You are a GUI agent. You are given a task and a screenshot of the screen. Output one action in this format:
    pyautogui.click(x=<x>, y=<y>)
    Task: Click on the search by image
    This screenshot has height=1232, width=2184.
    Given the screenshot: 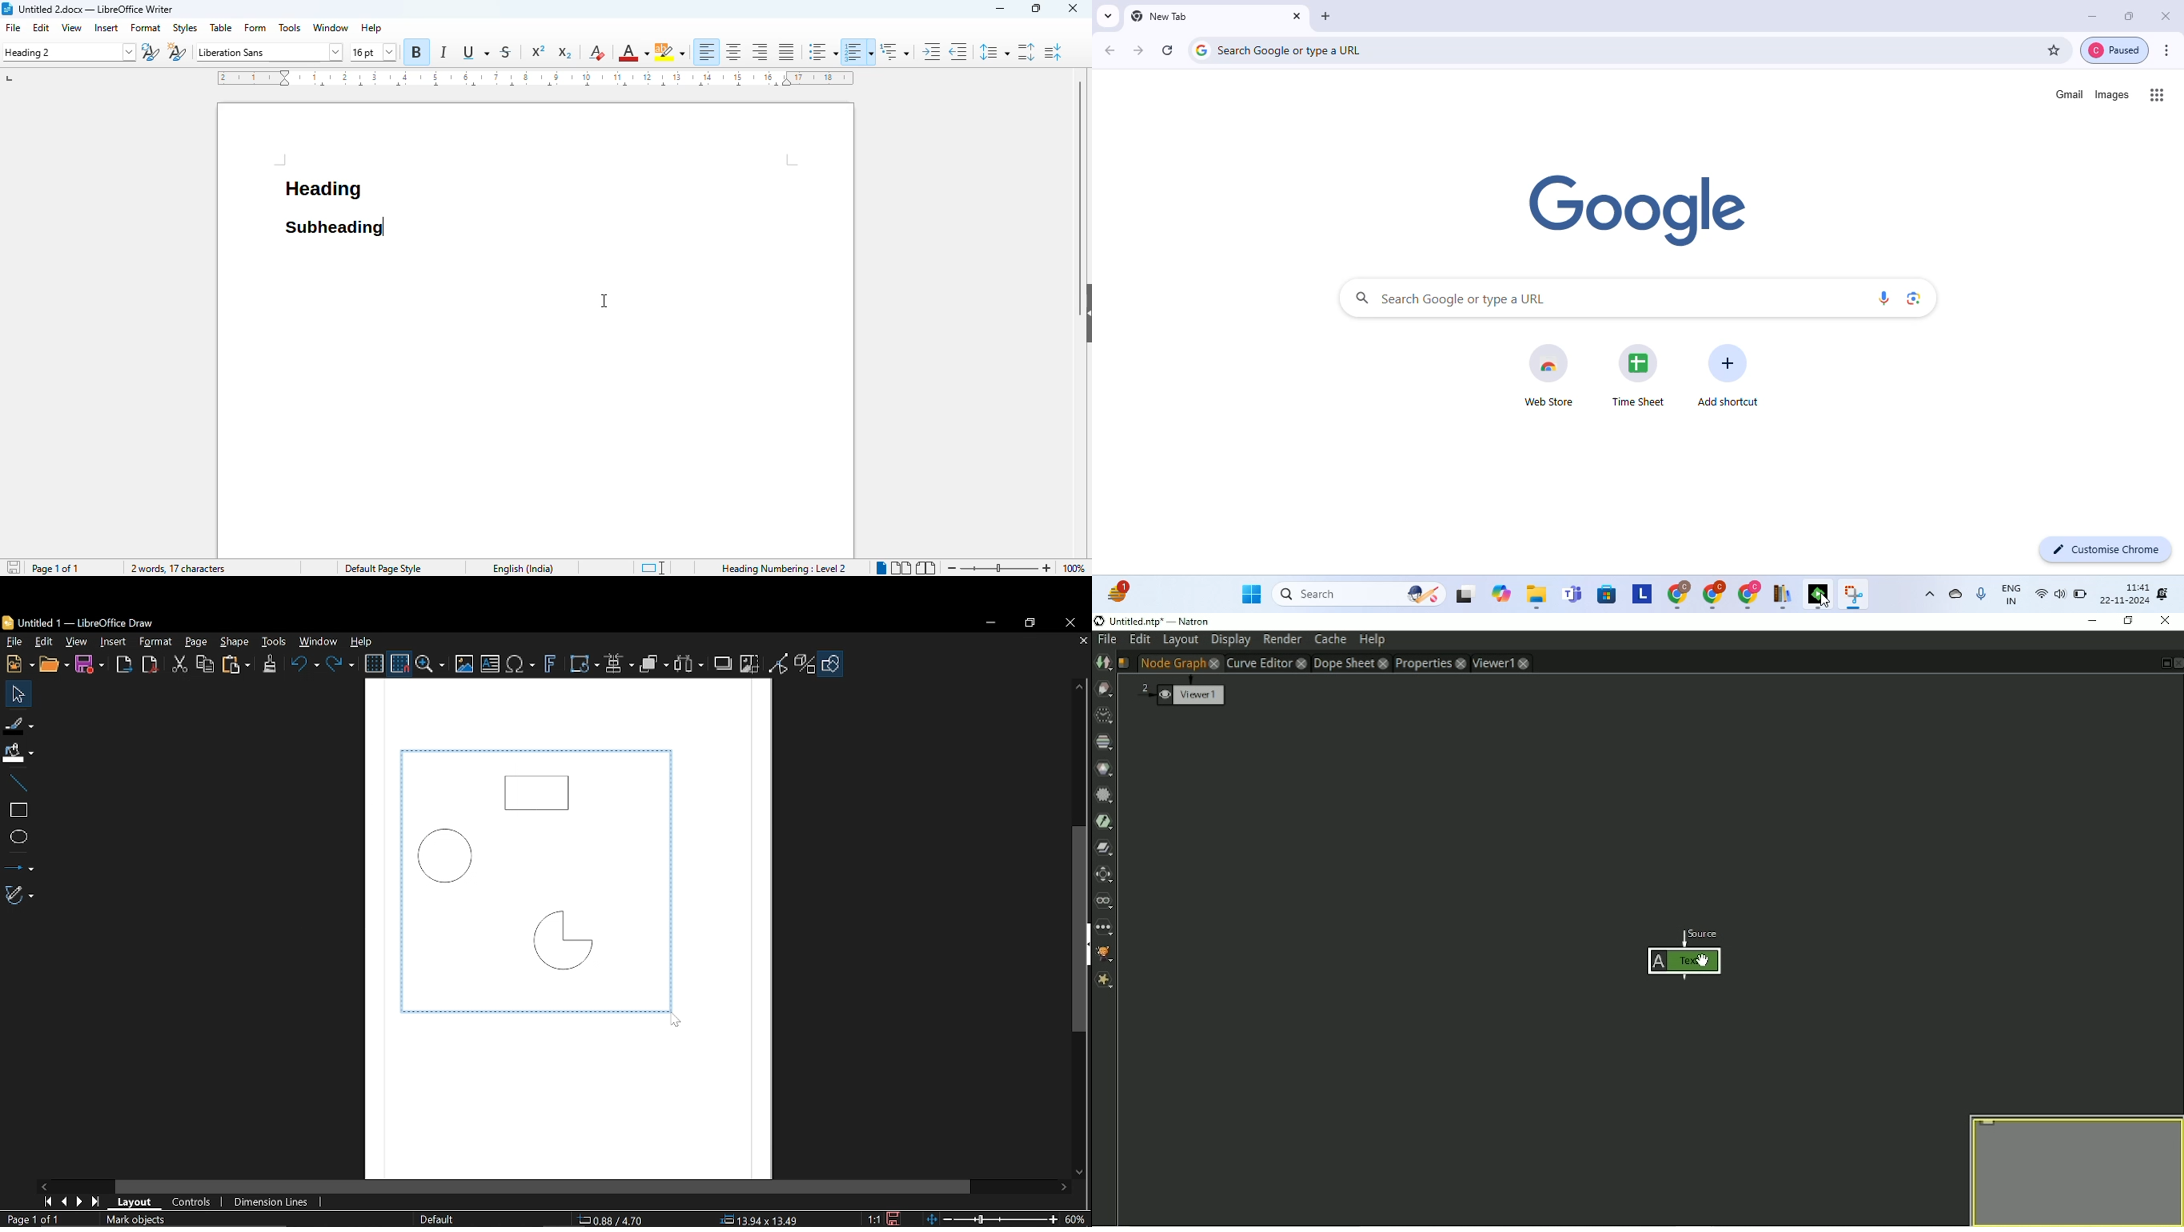 What is the action you would take?
    pyautogui.click(x=1915, y=299)
    